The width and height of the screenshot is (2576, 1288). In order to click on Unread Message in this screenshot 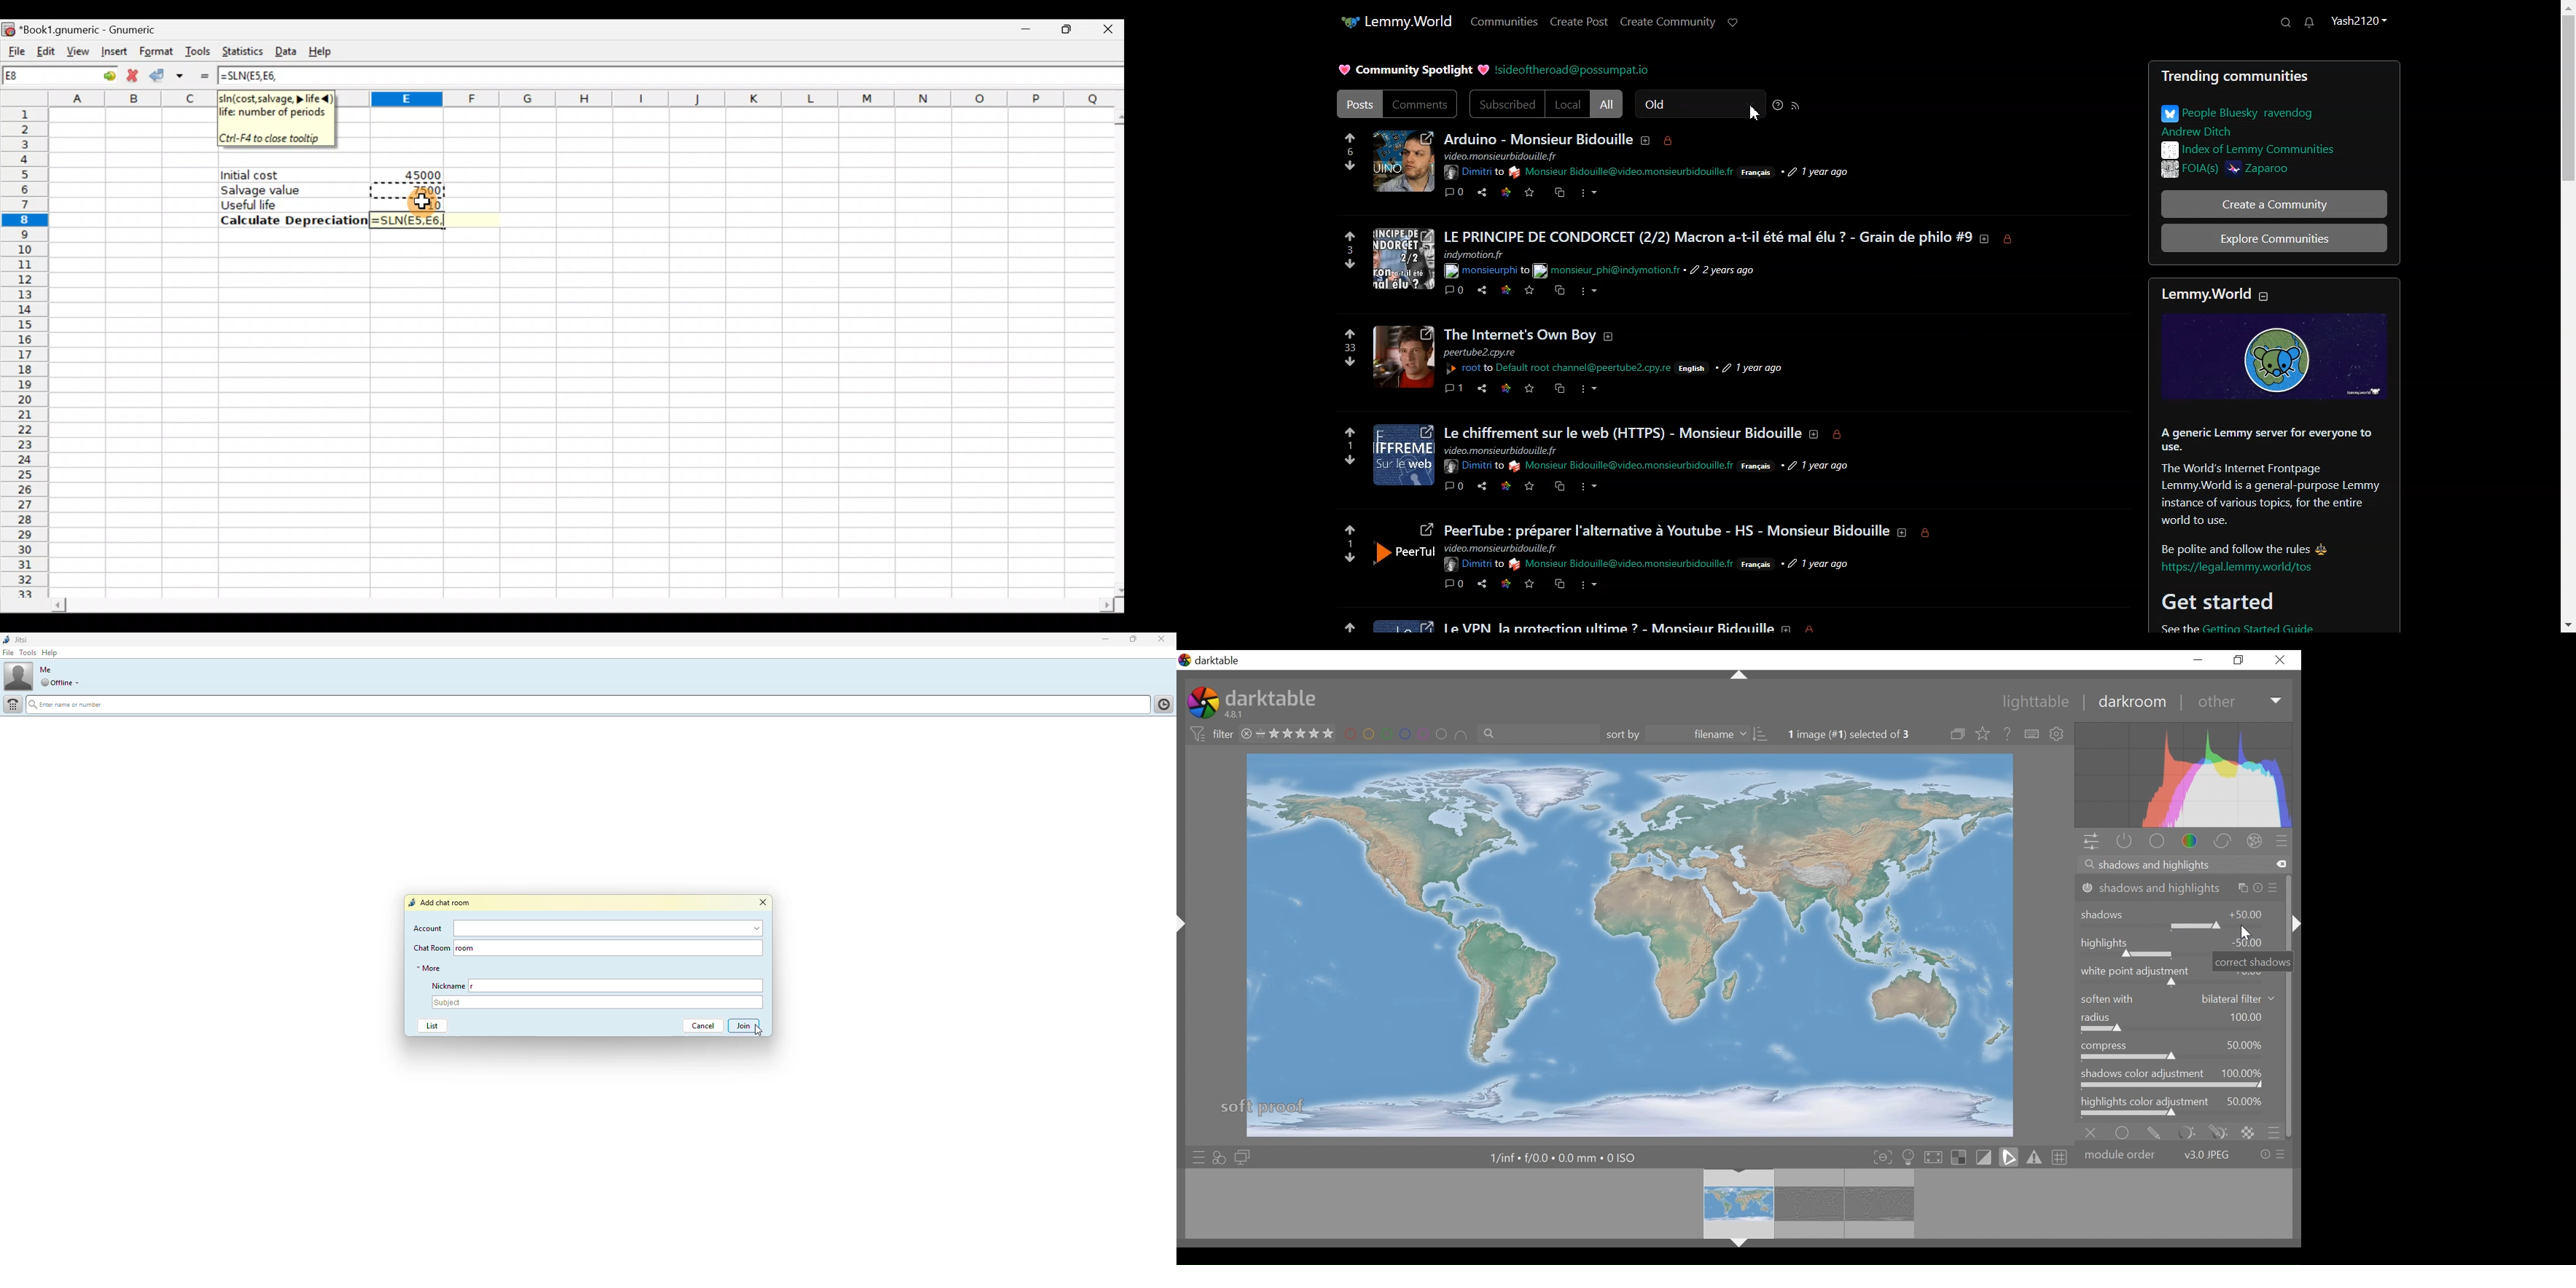, I will do `click(2310, 23)`.